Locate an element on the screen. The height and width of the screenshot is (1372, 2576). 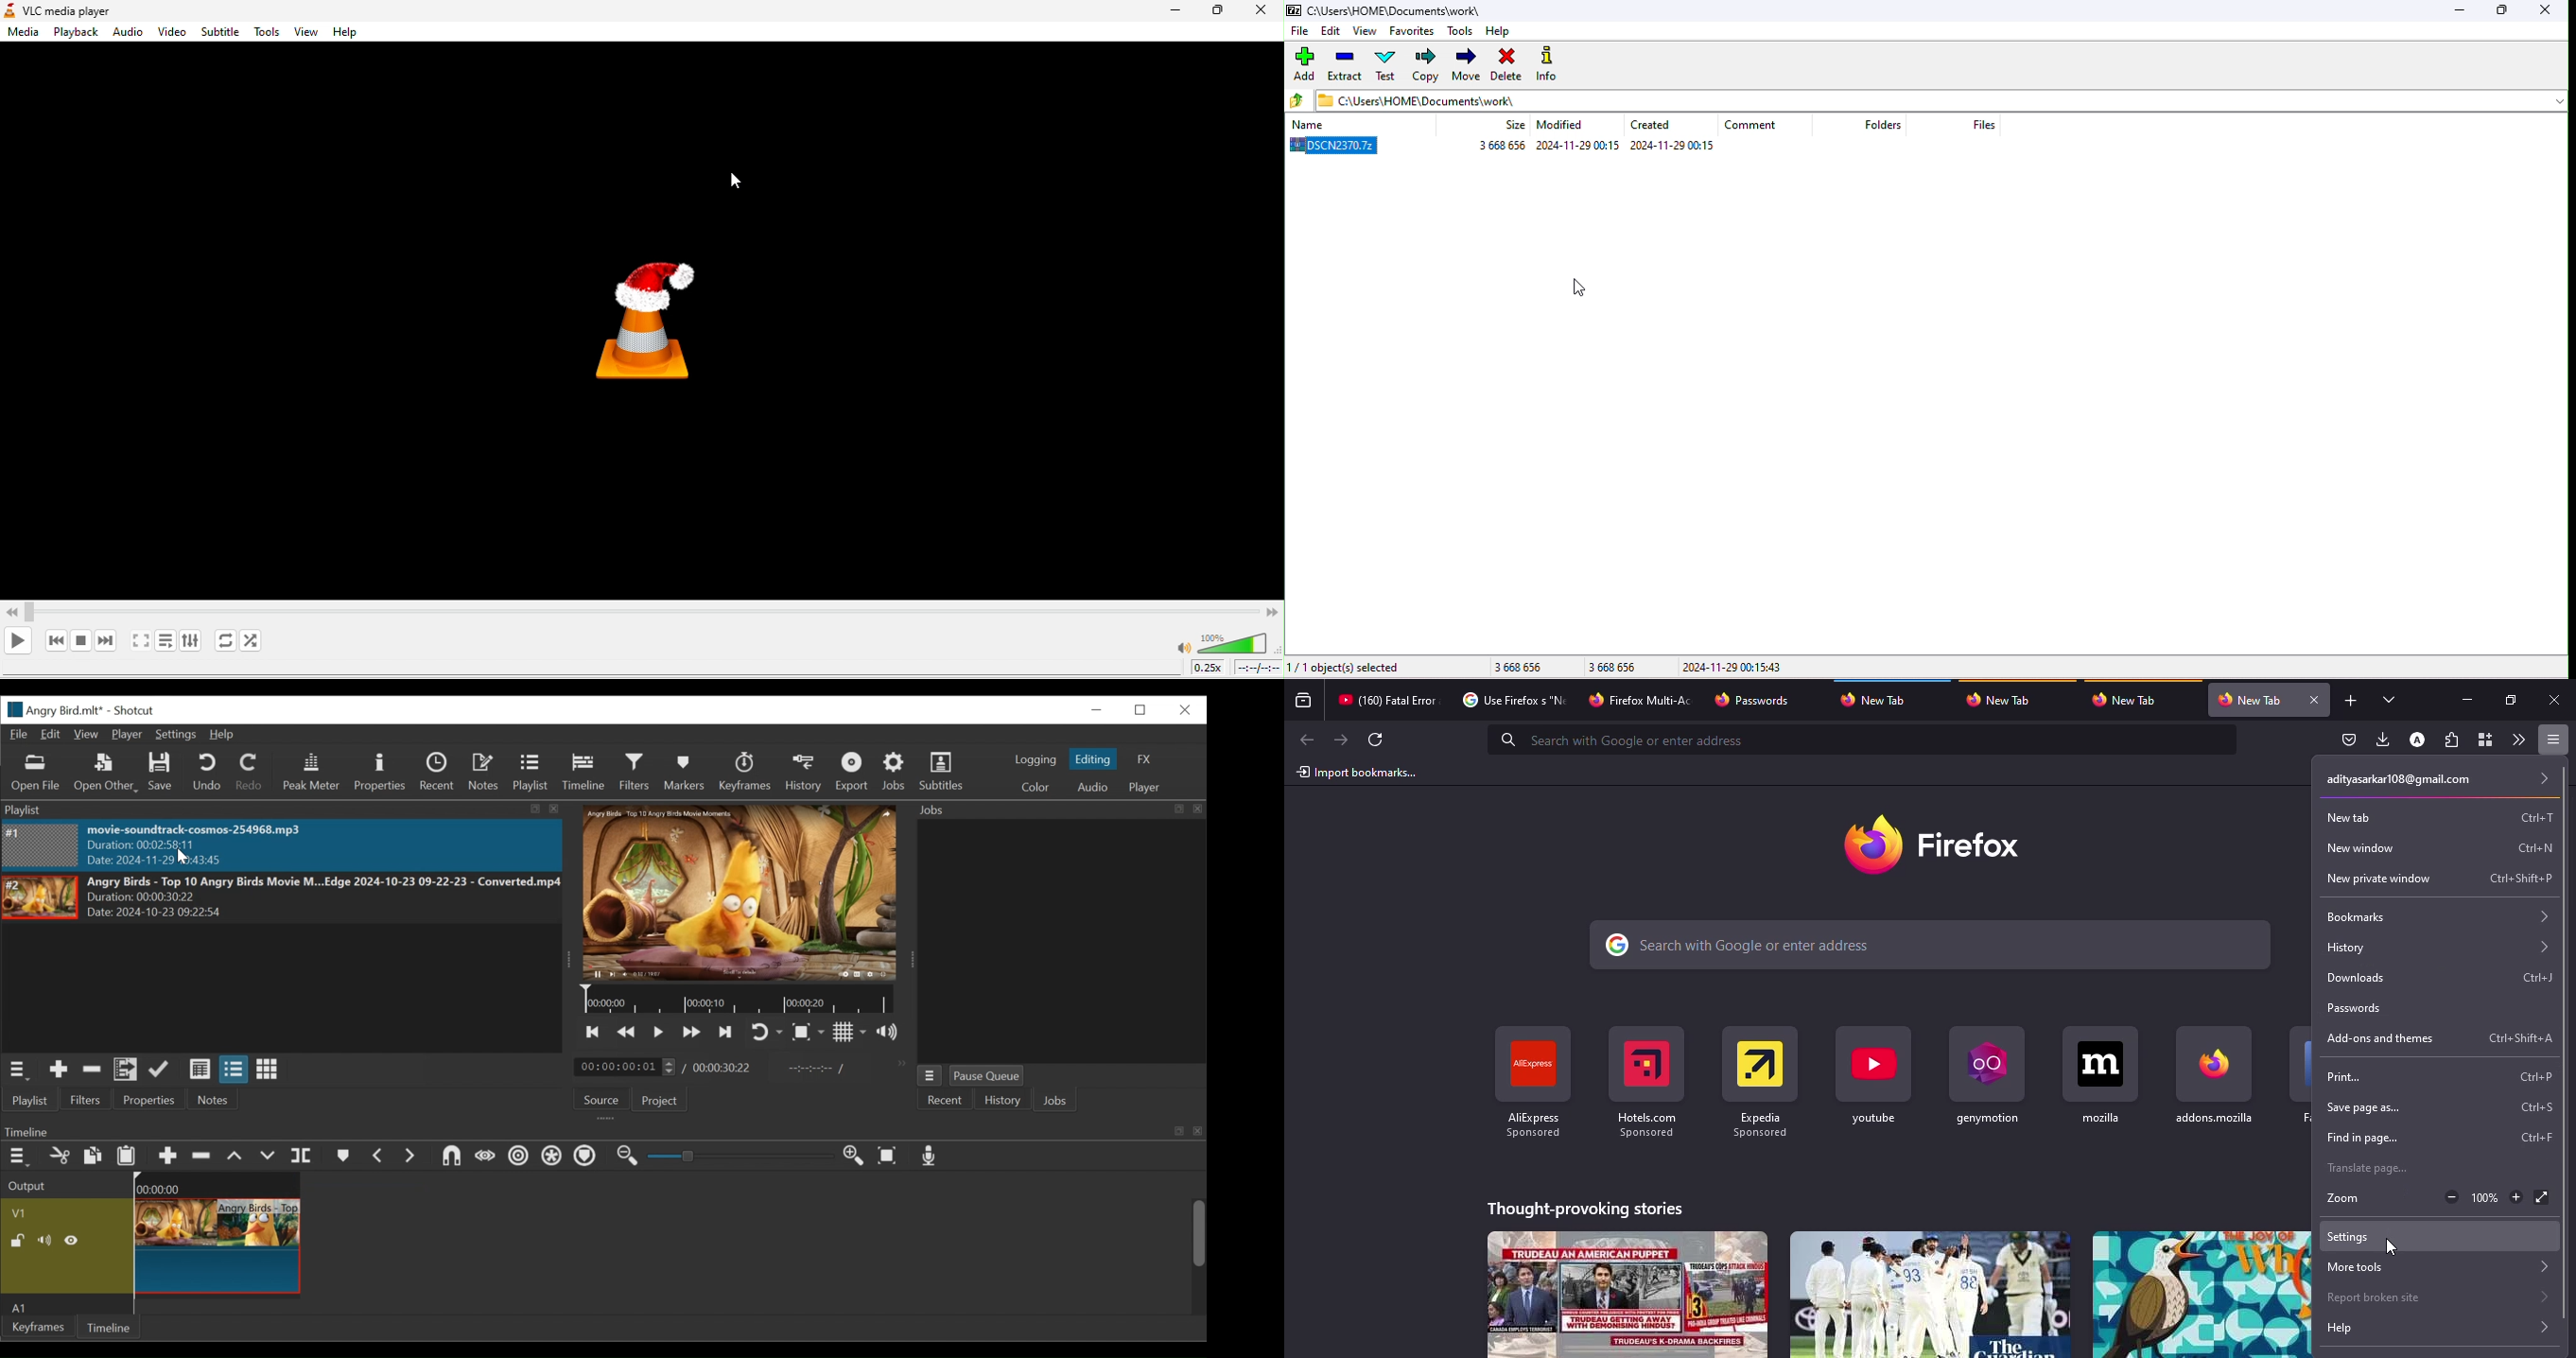
Pause Queue is located at coordinates (991, 1076).